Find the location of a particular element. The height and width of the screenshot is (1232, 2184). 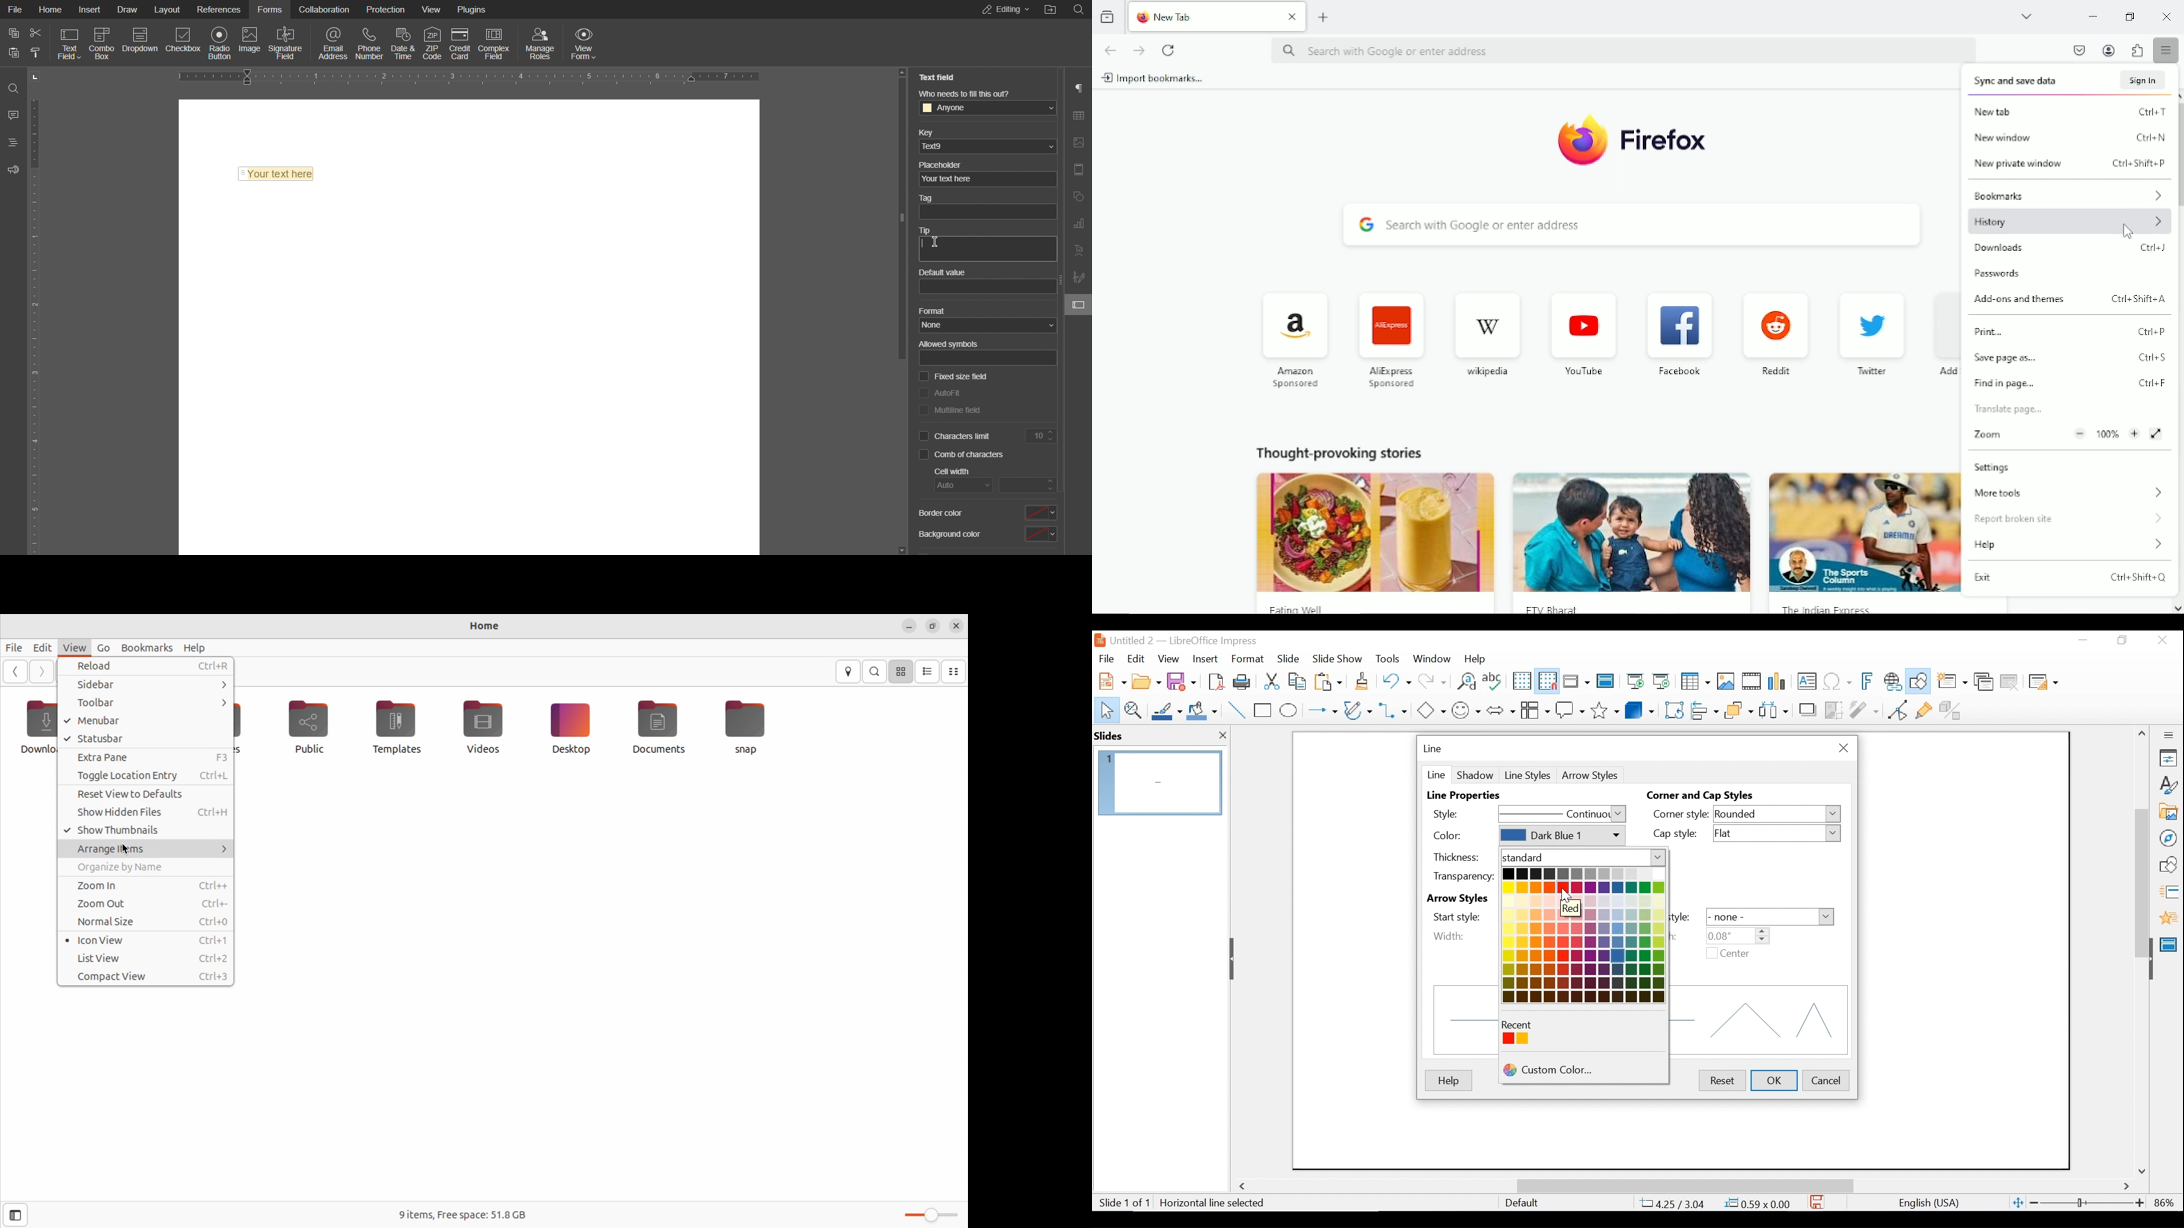

Save is located at coordinates (1818, 1202).